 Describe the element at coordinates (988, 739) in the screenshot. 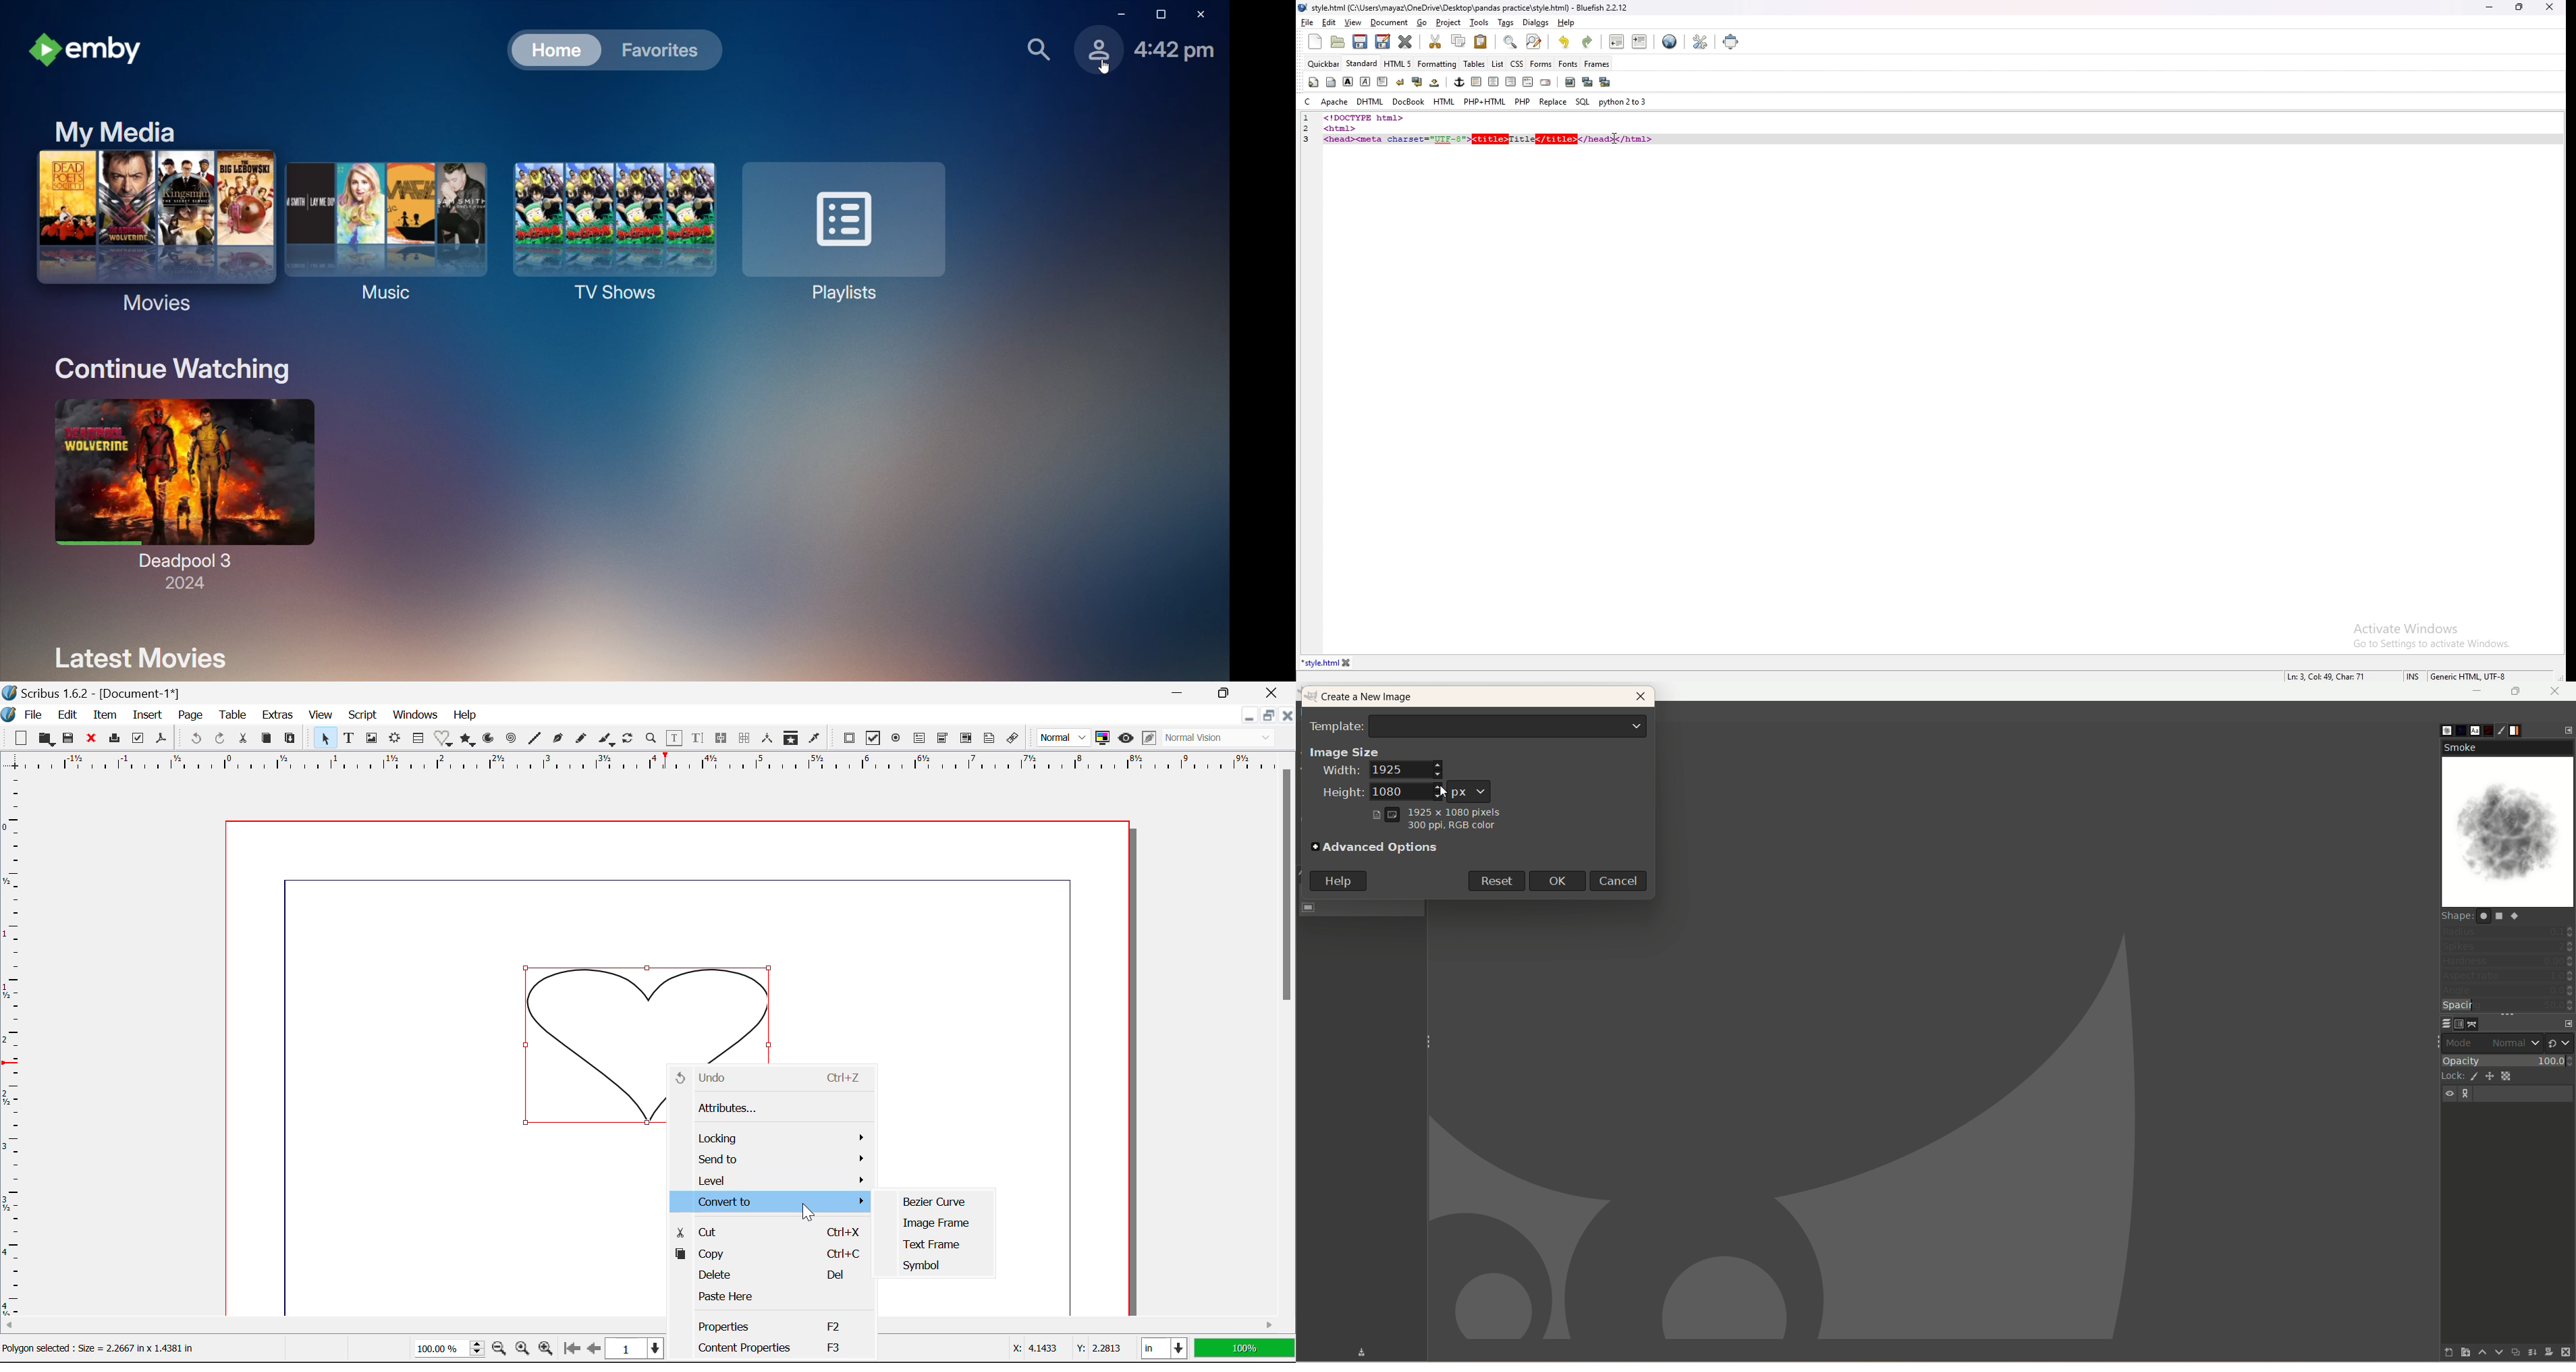

I see `Text Annotation` at that location.